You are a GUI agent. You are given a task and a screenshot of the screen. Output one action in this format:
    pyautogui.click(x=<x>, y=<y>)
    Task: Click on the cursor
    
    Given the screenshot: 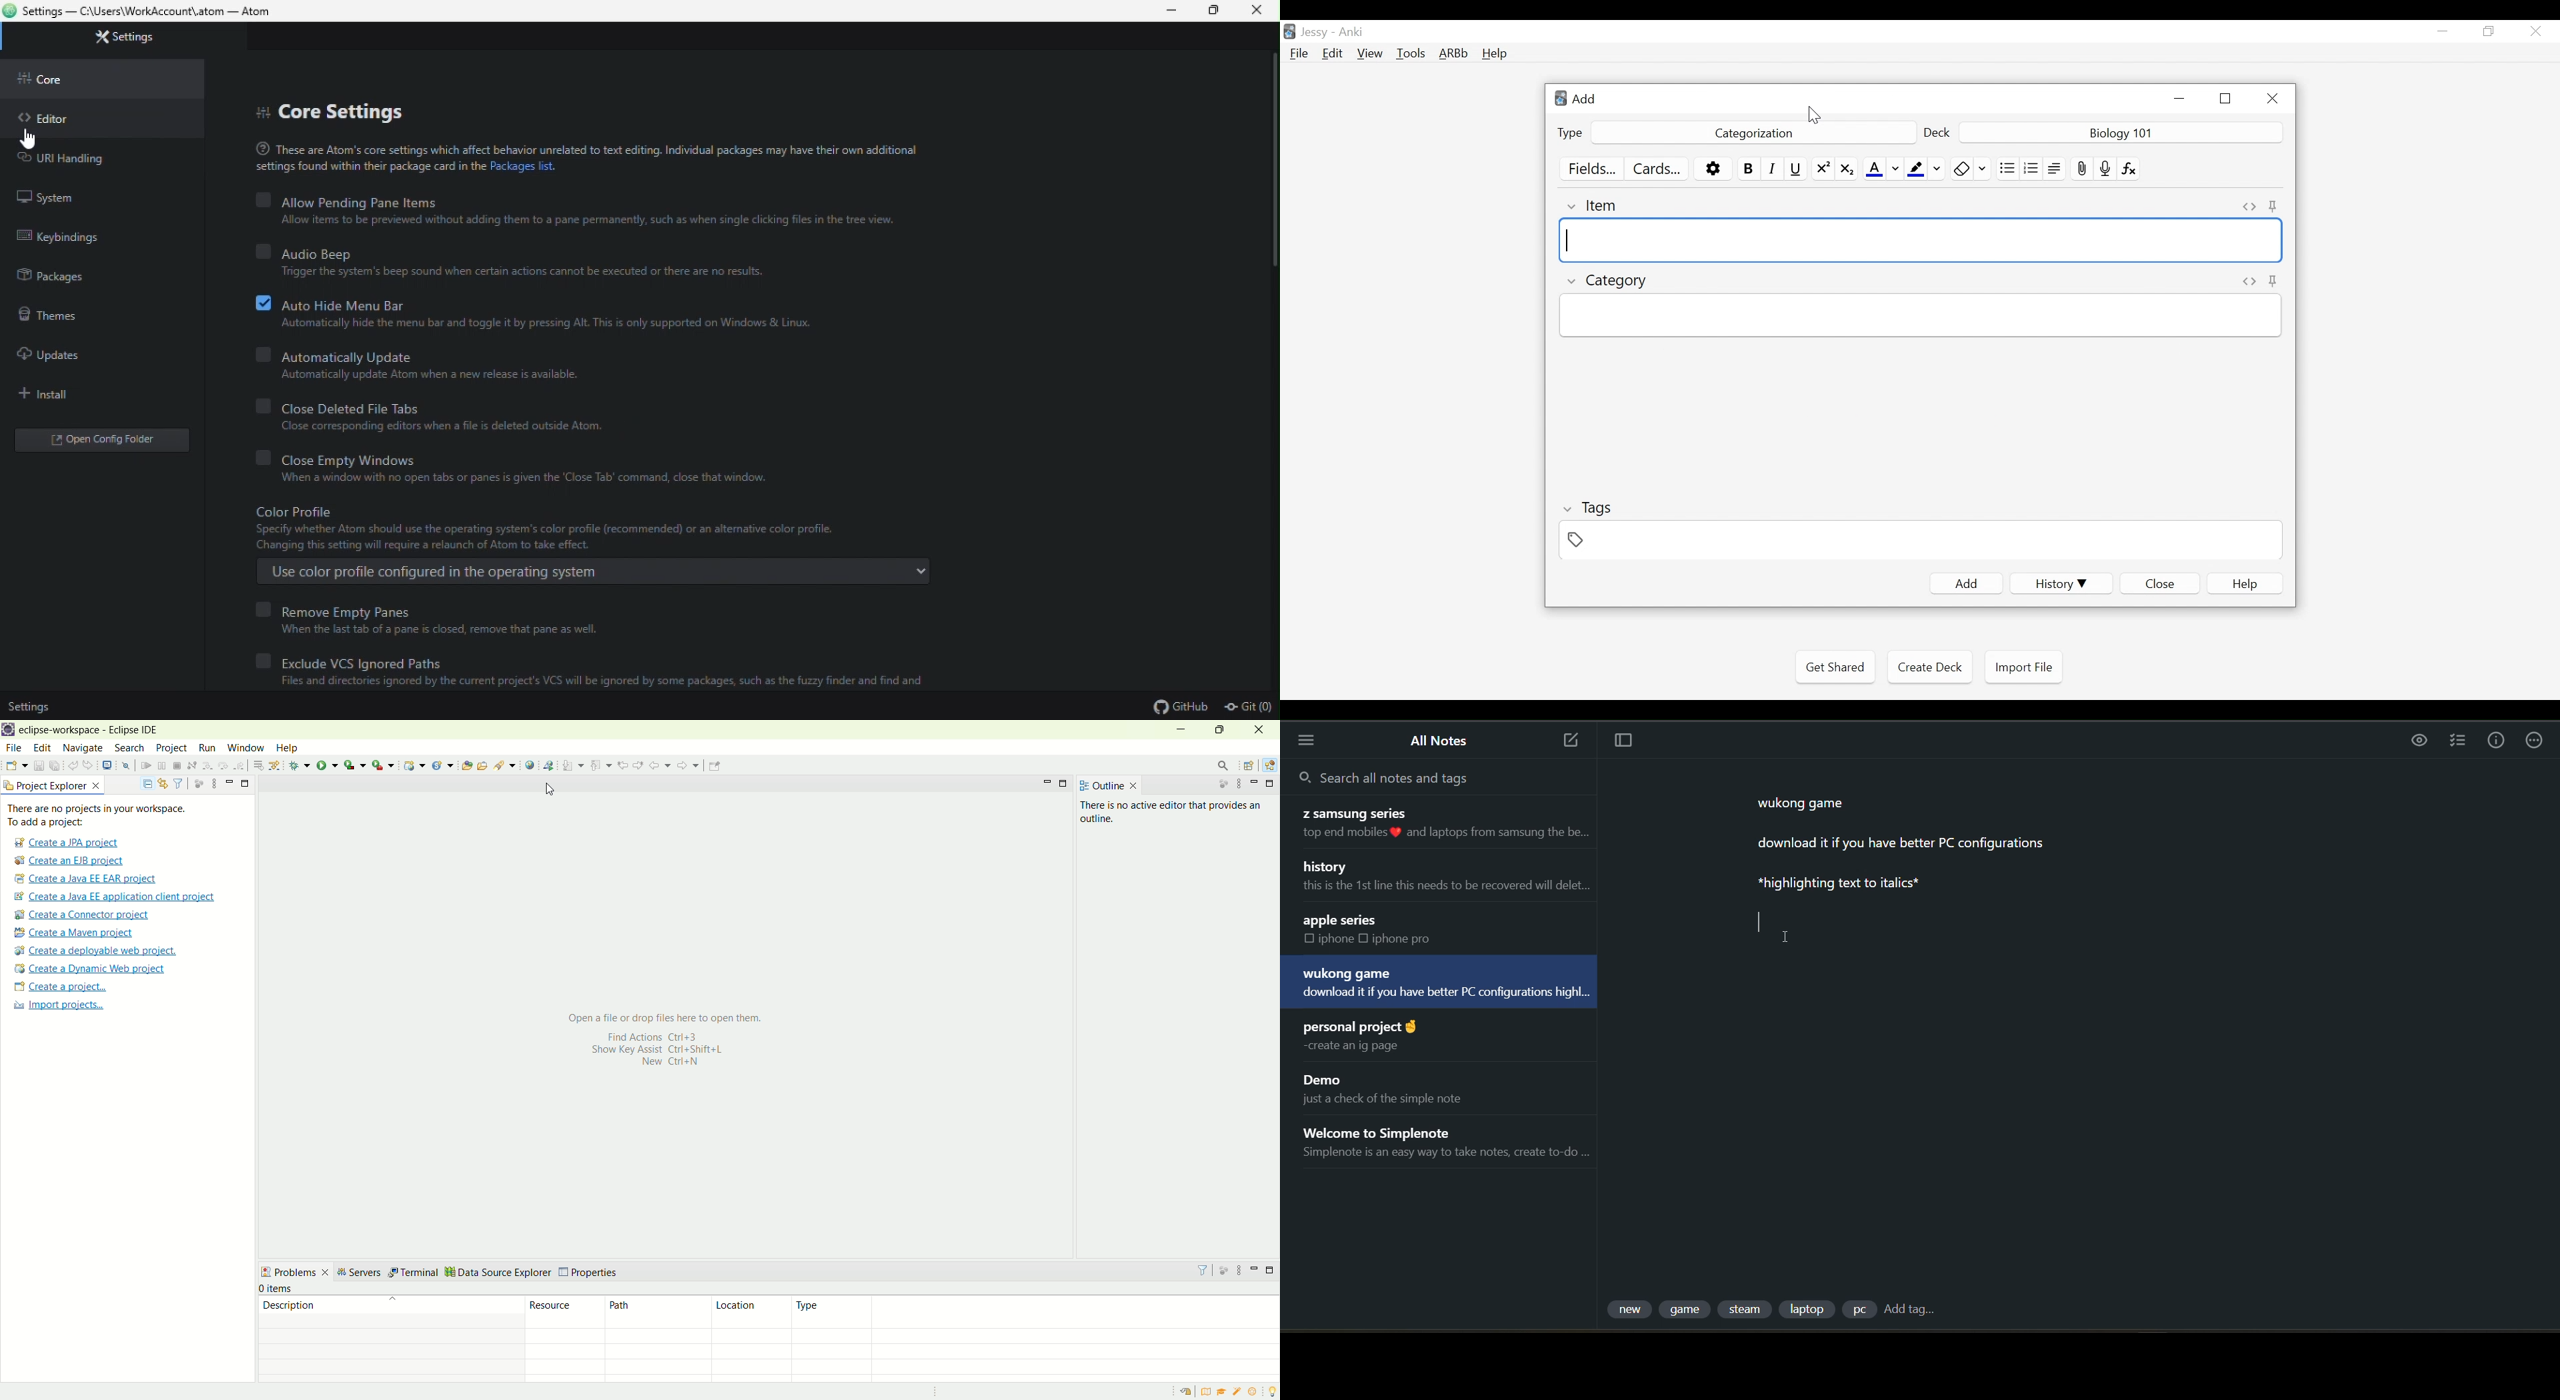 What is the action you would take?
    pyautogui.click(x=1786, y=939)
    